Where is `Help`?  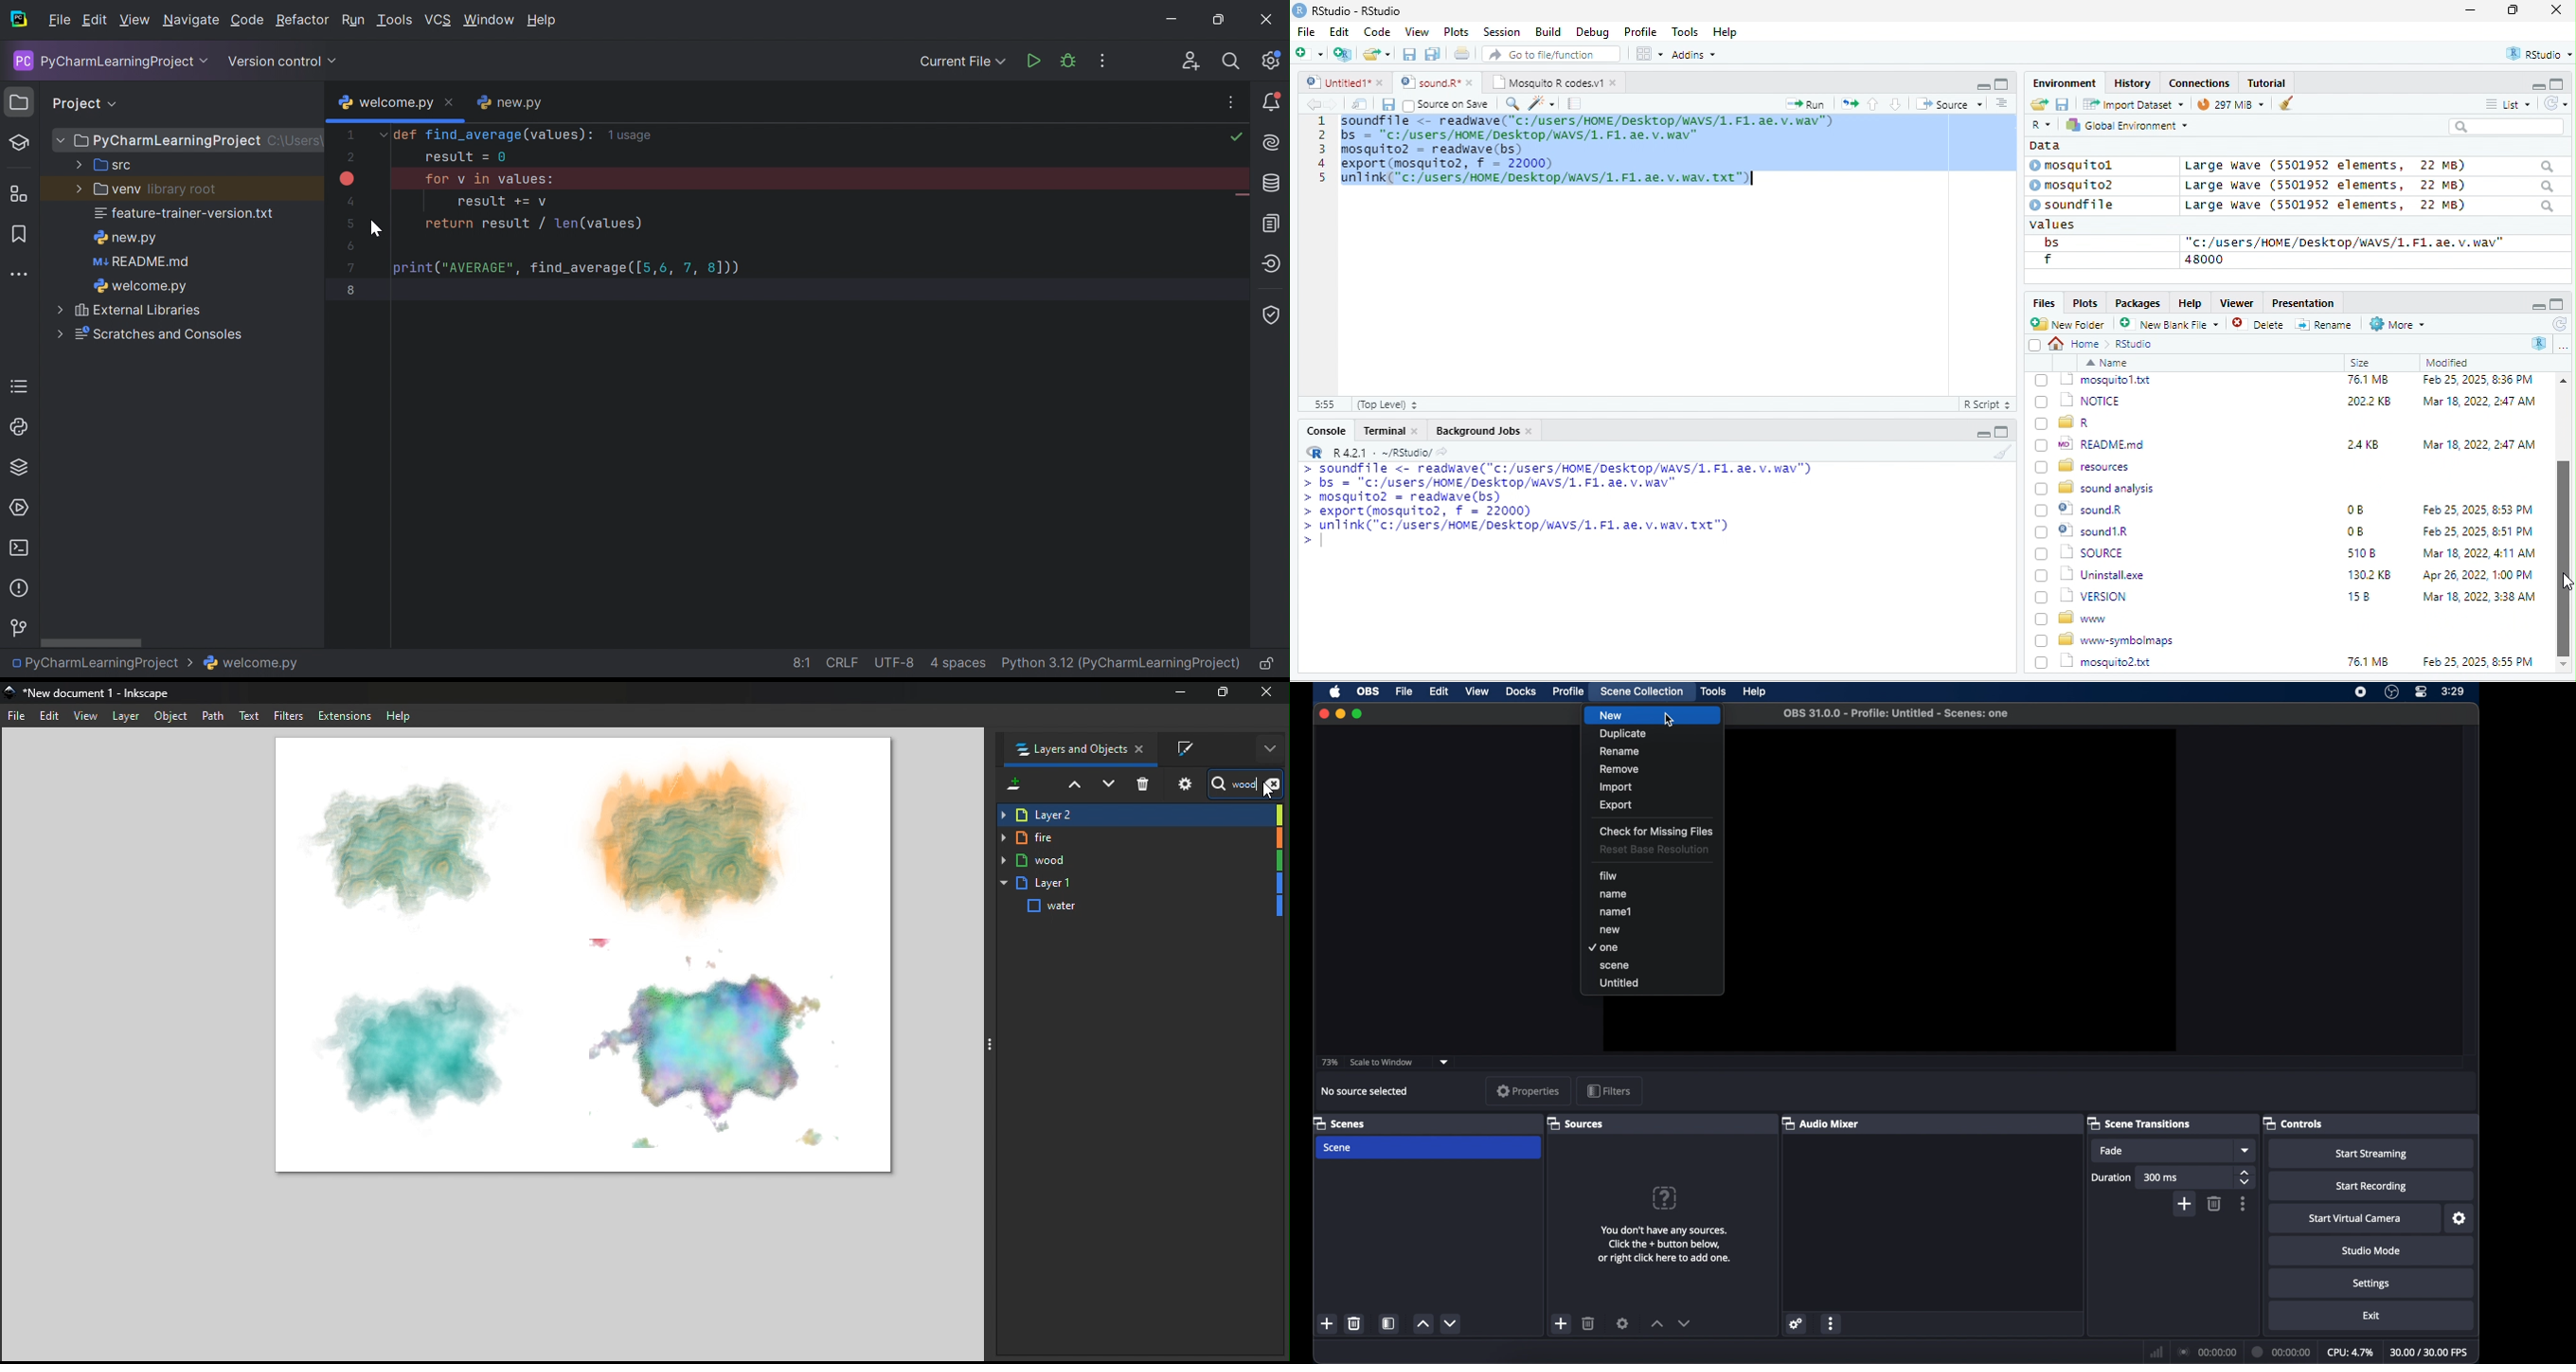 Help is located at coordinates (1726, 33).